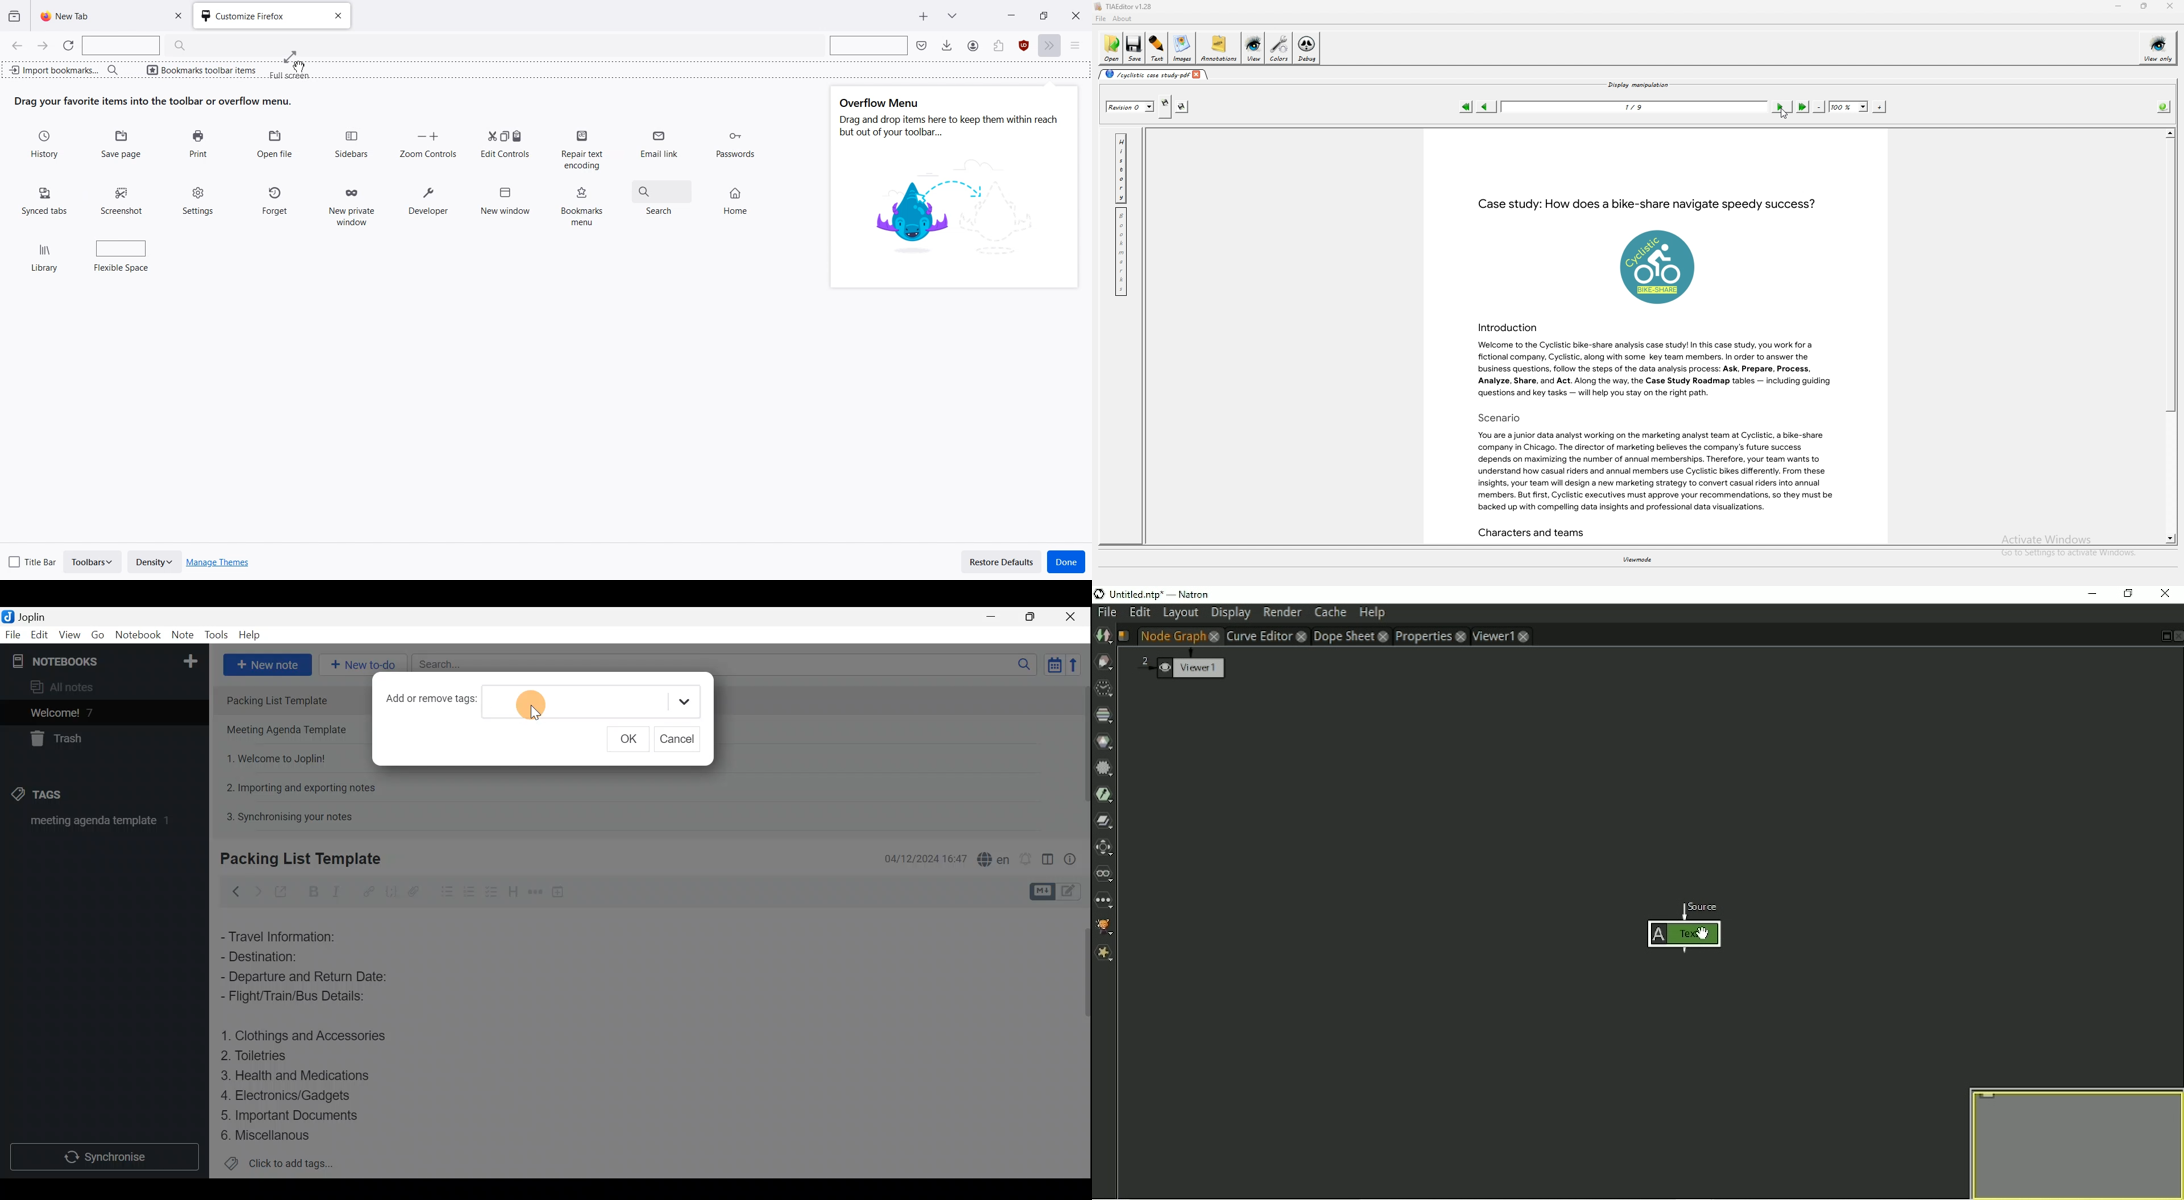 The height and width of the screenshot is (1204, 2184). Describe the element at coordinates (123, 145) in the screenshot. I see `Save Page` at that location.